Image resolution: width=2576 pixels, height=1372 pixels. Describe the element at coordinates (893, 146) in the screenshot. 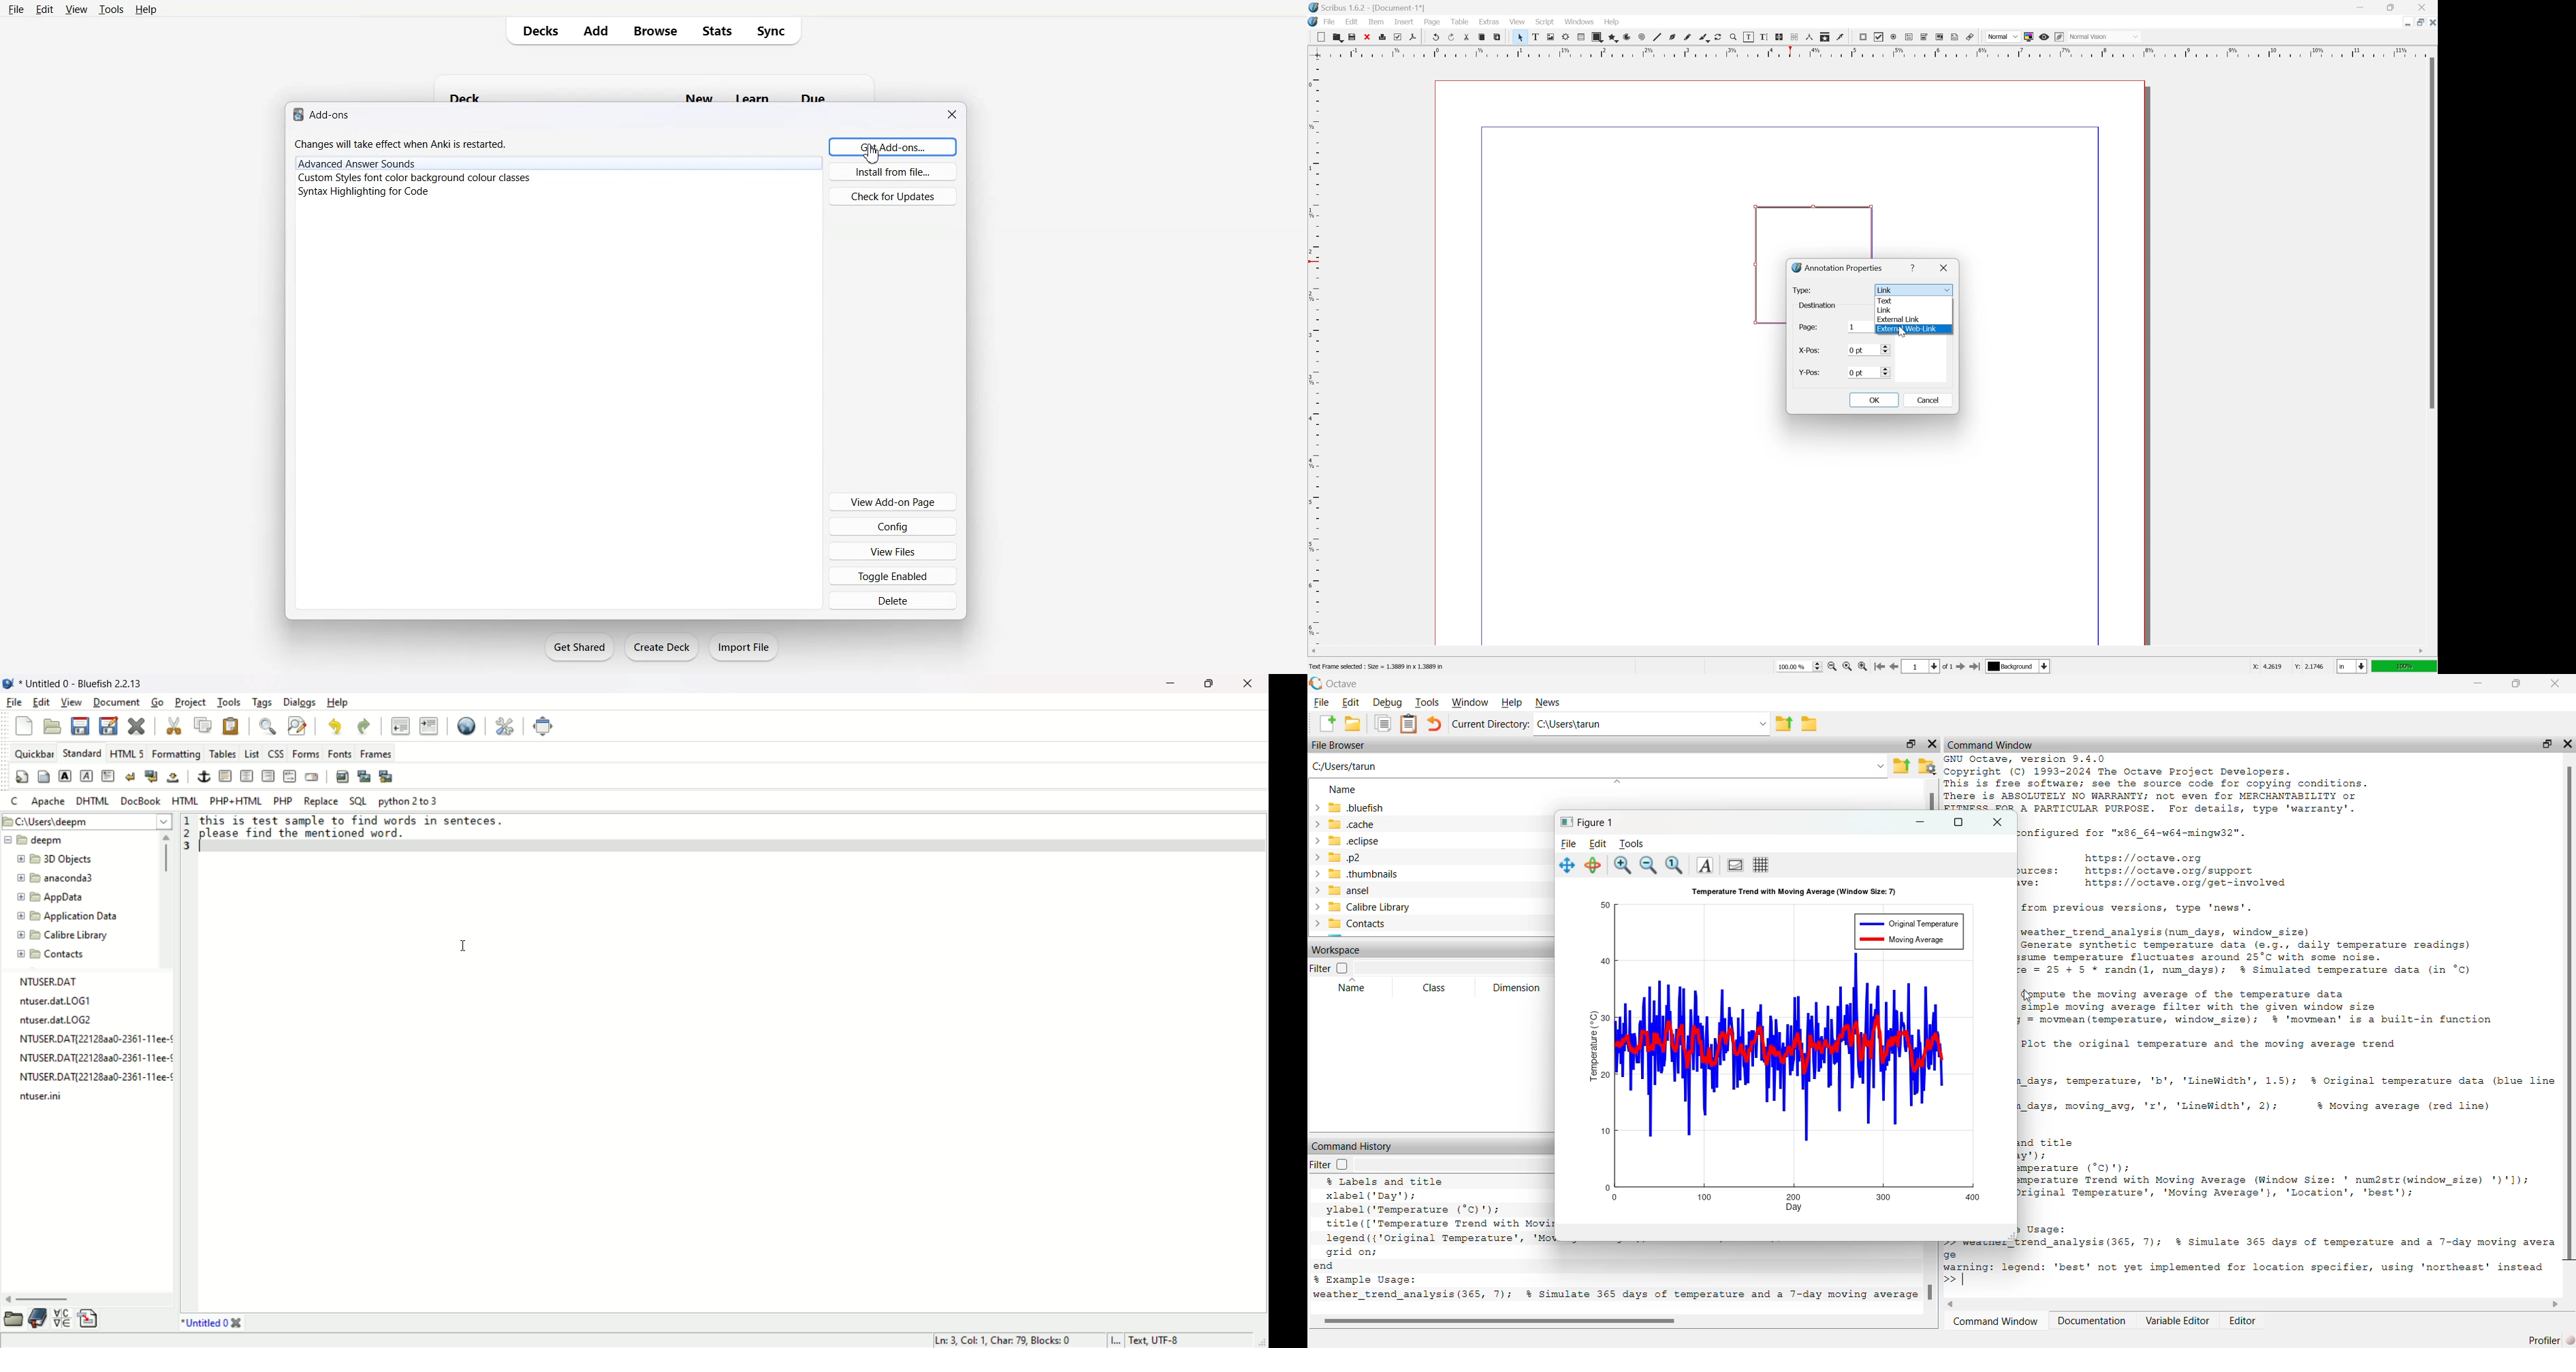

I see `Get Add-ons` at that location.